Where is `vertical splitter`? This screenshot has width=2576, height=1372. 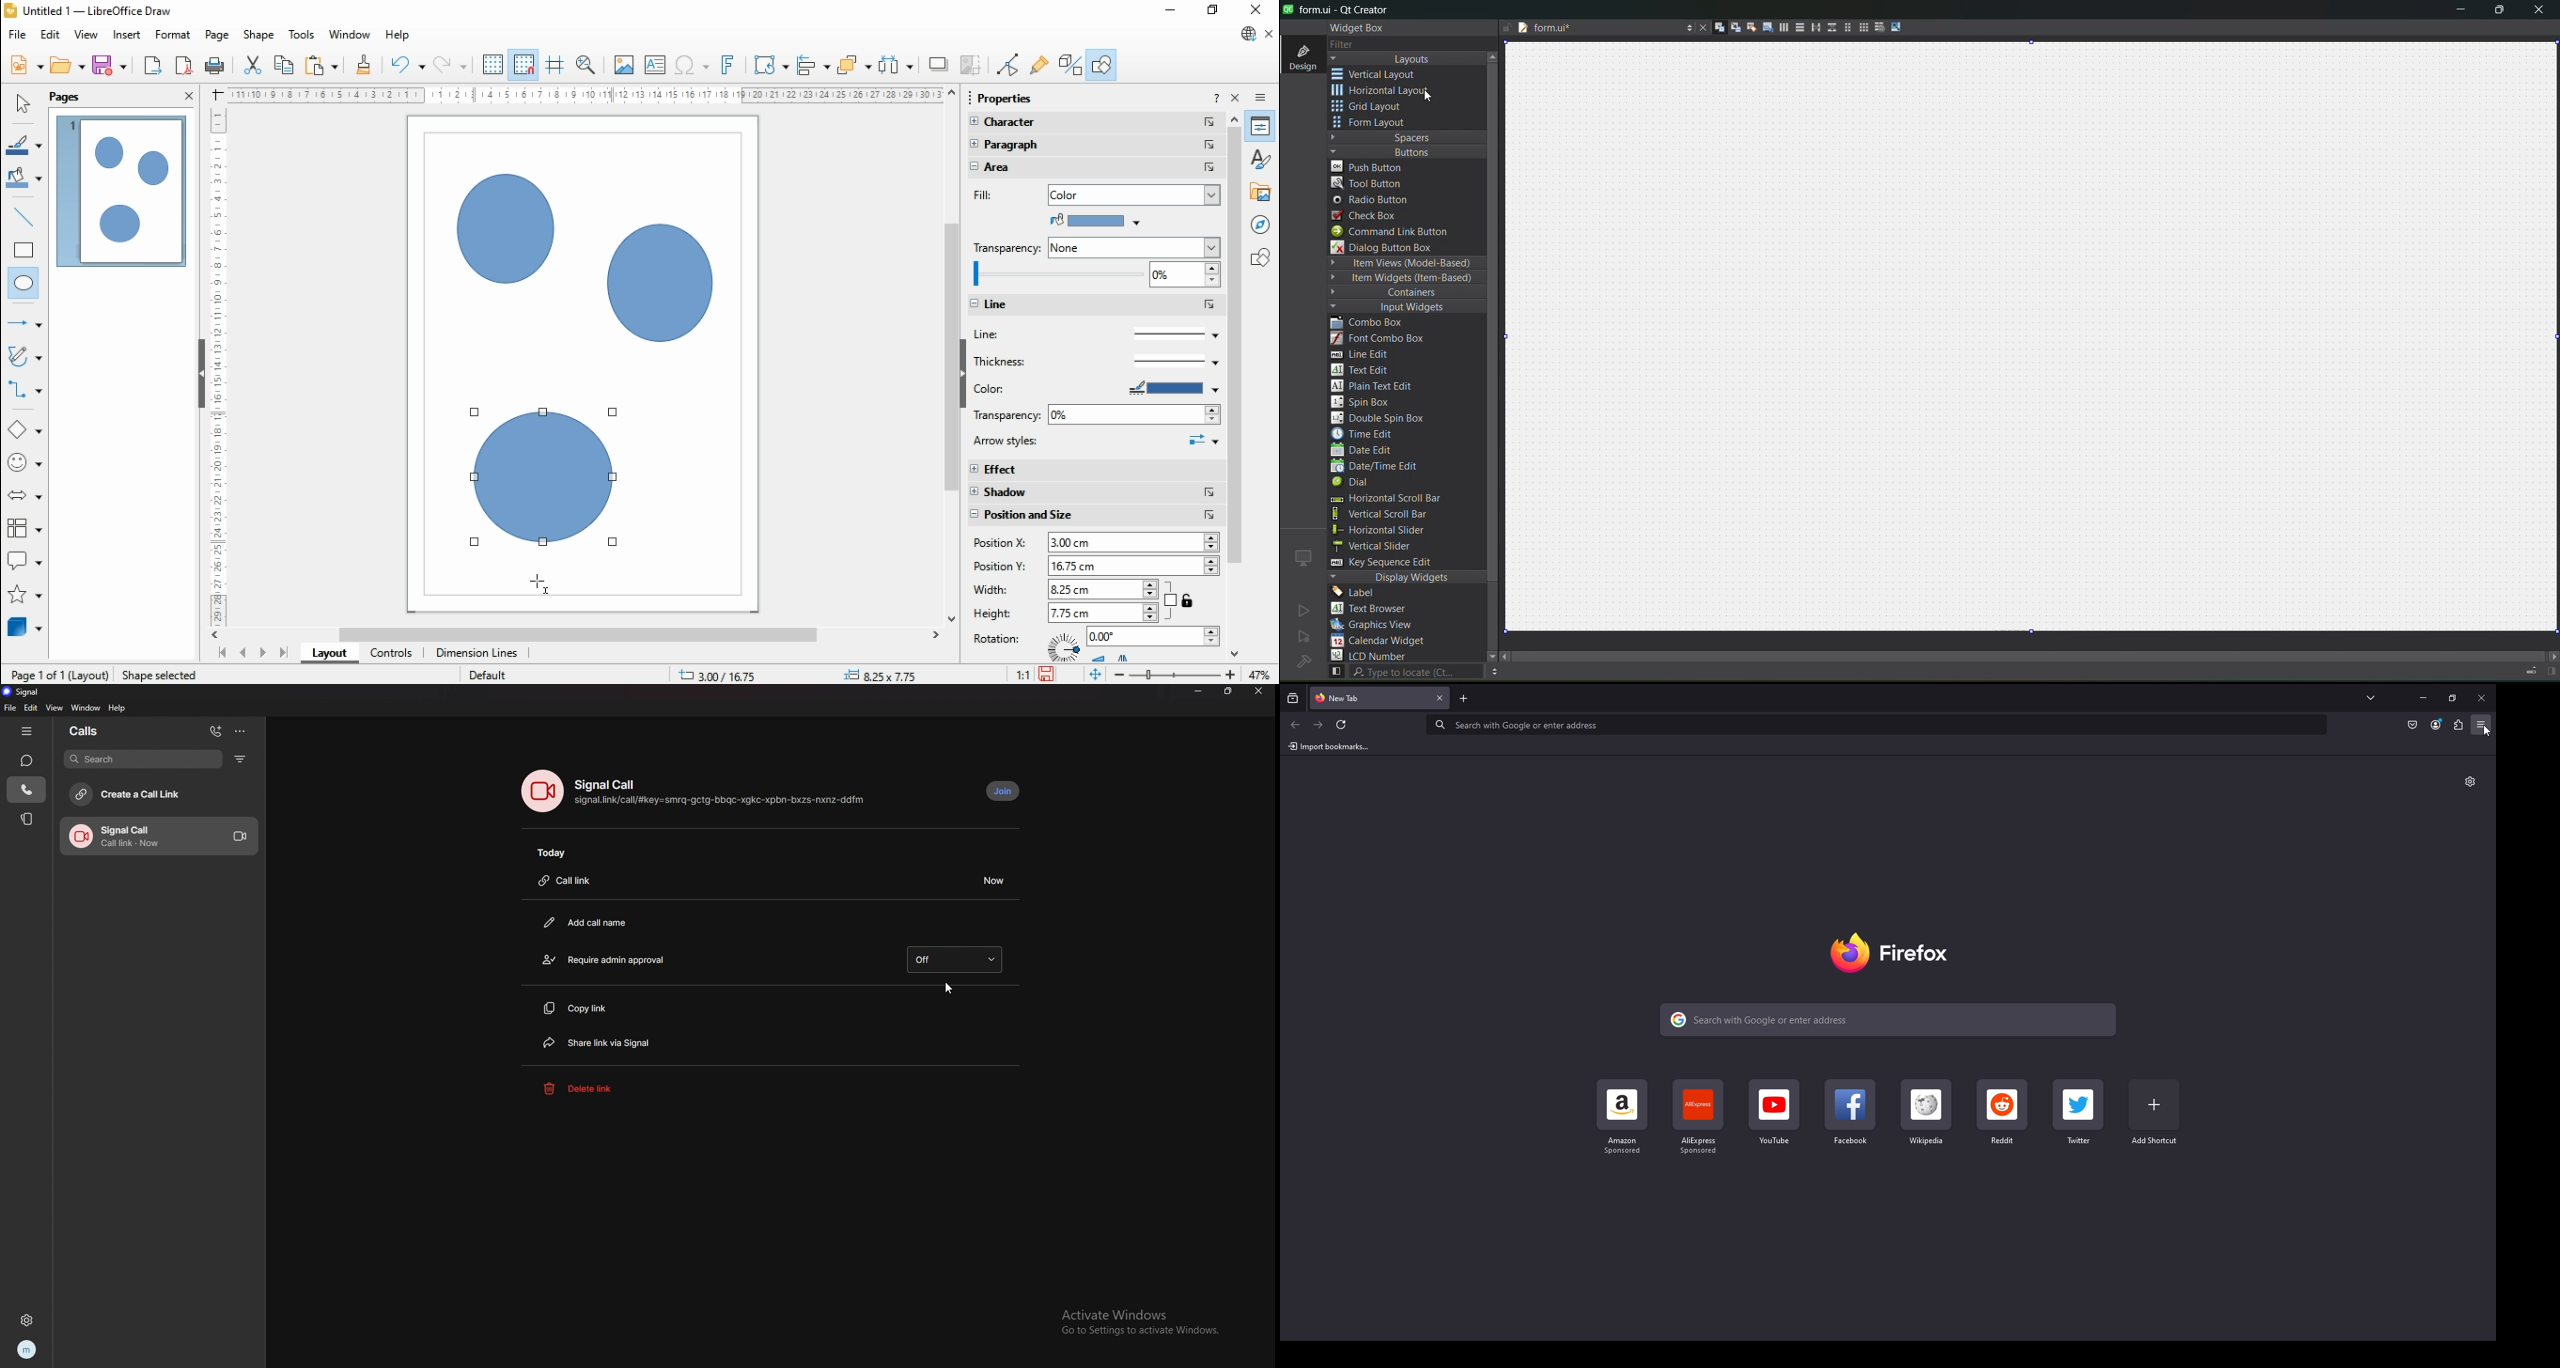 vertical splitter is located at coordinates (1830, 30).